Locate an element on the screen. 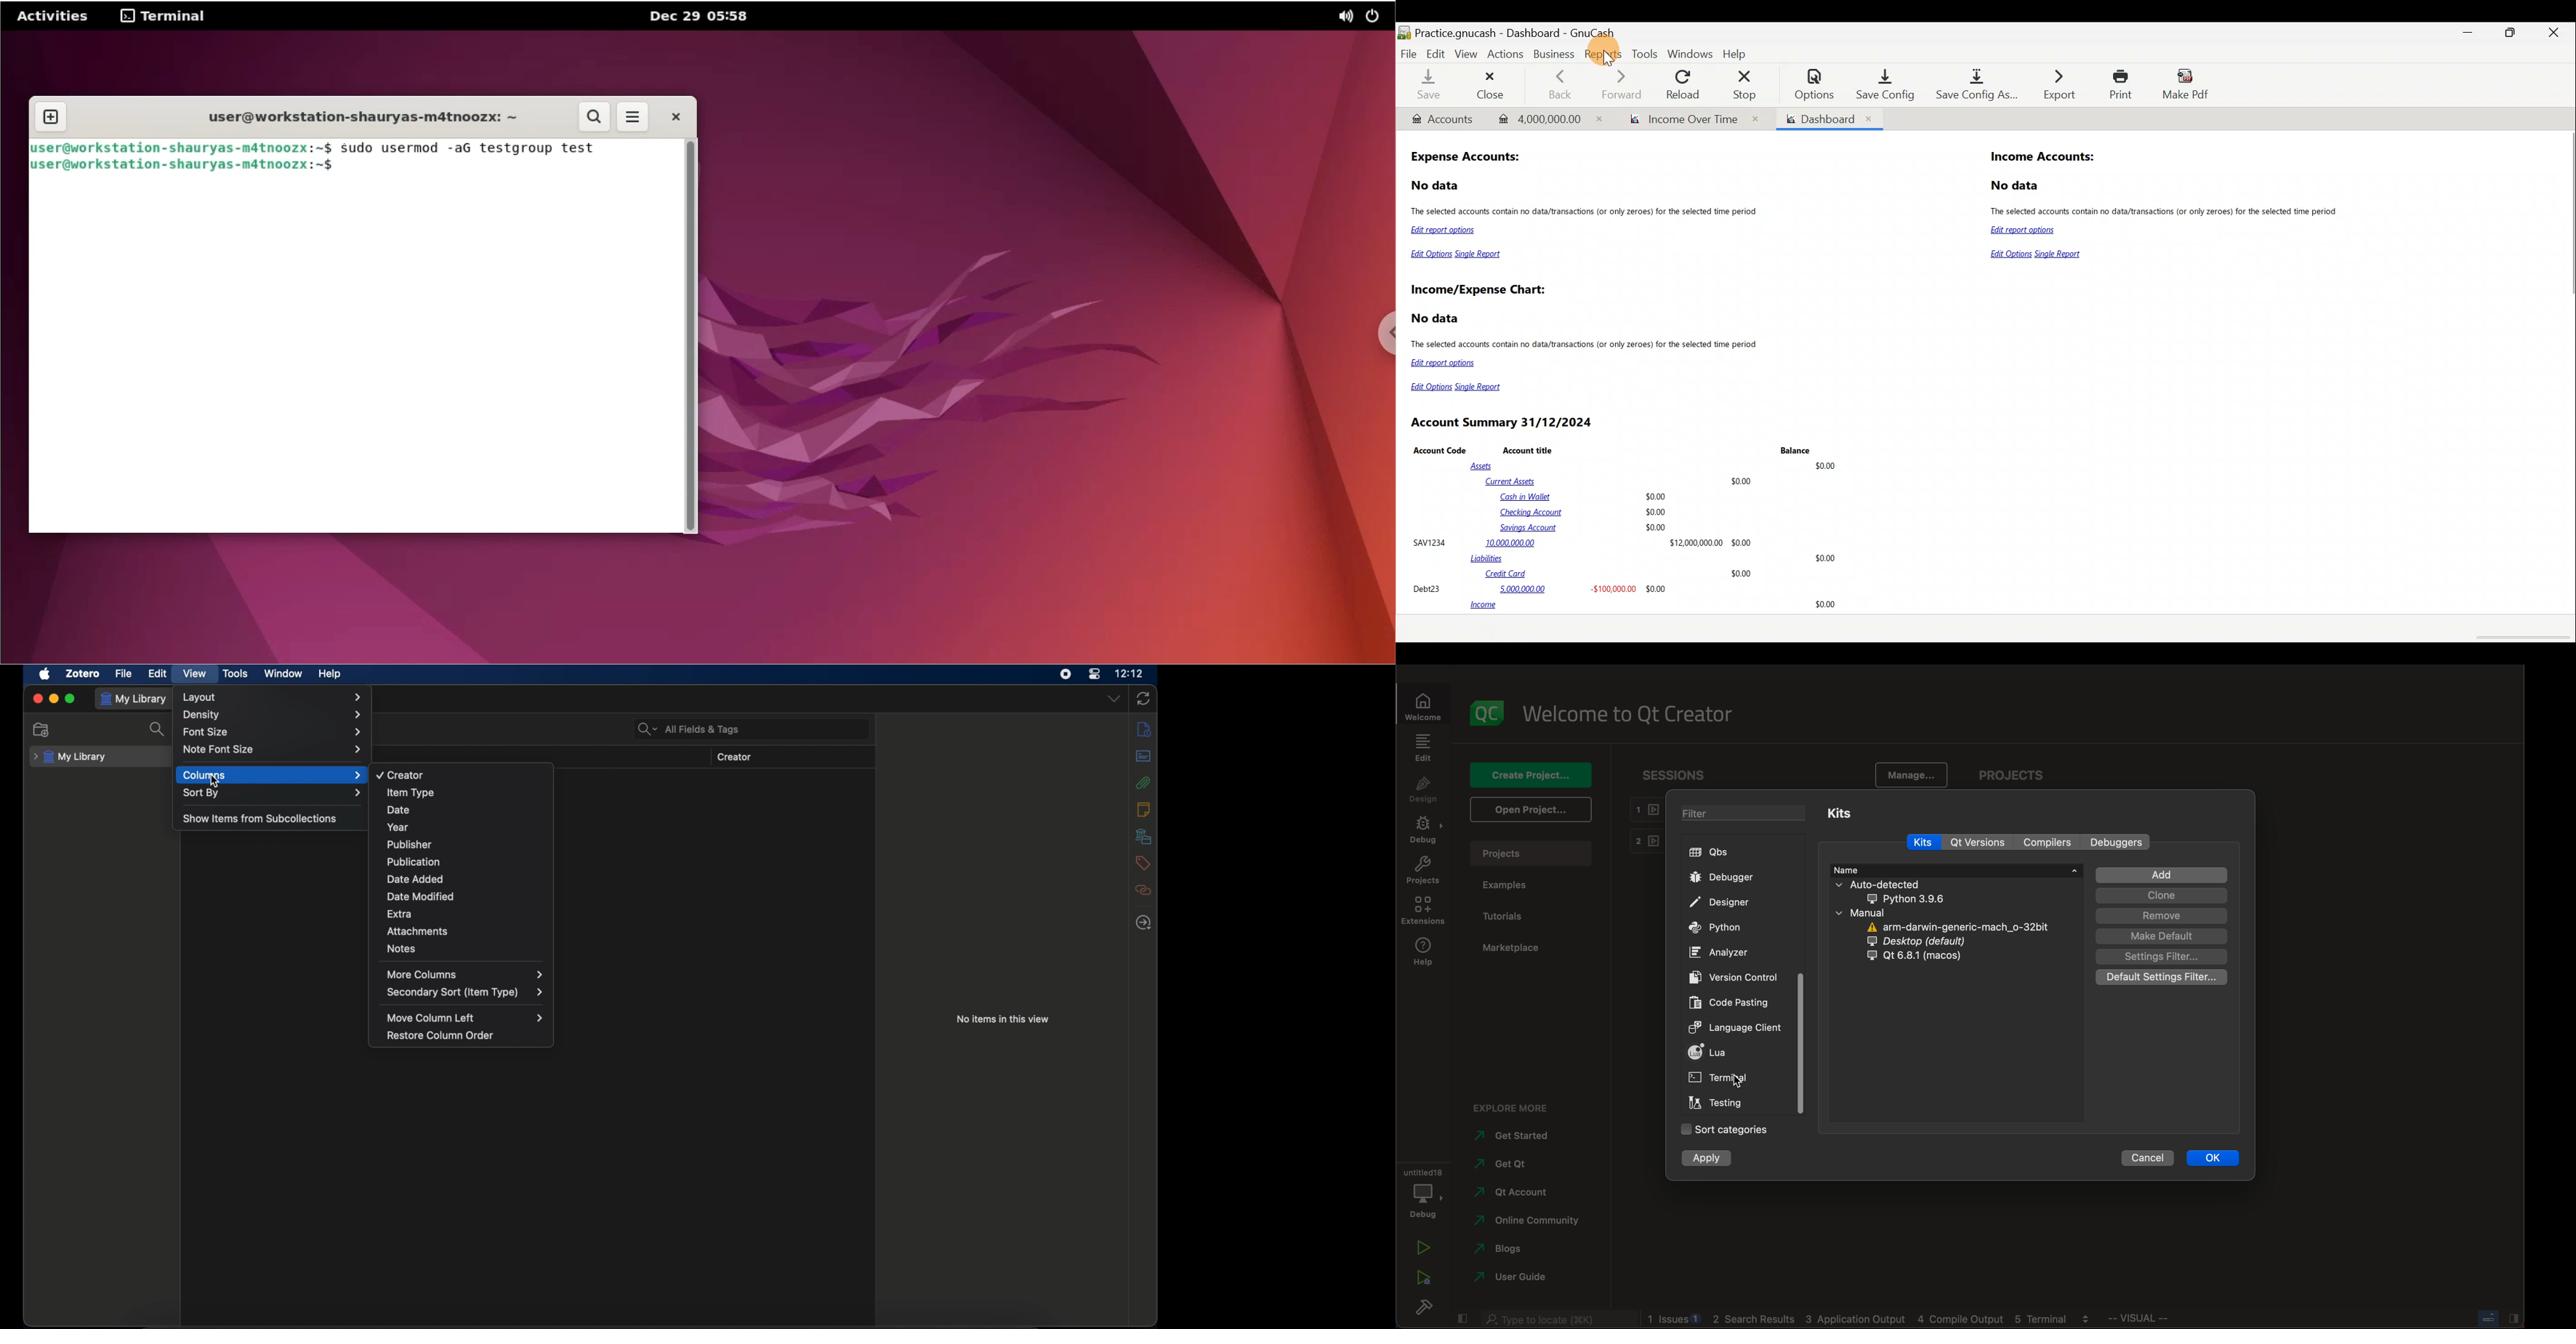  Edit Options Single Report is located at coordinates (2038, 255).